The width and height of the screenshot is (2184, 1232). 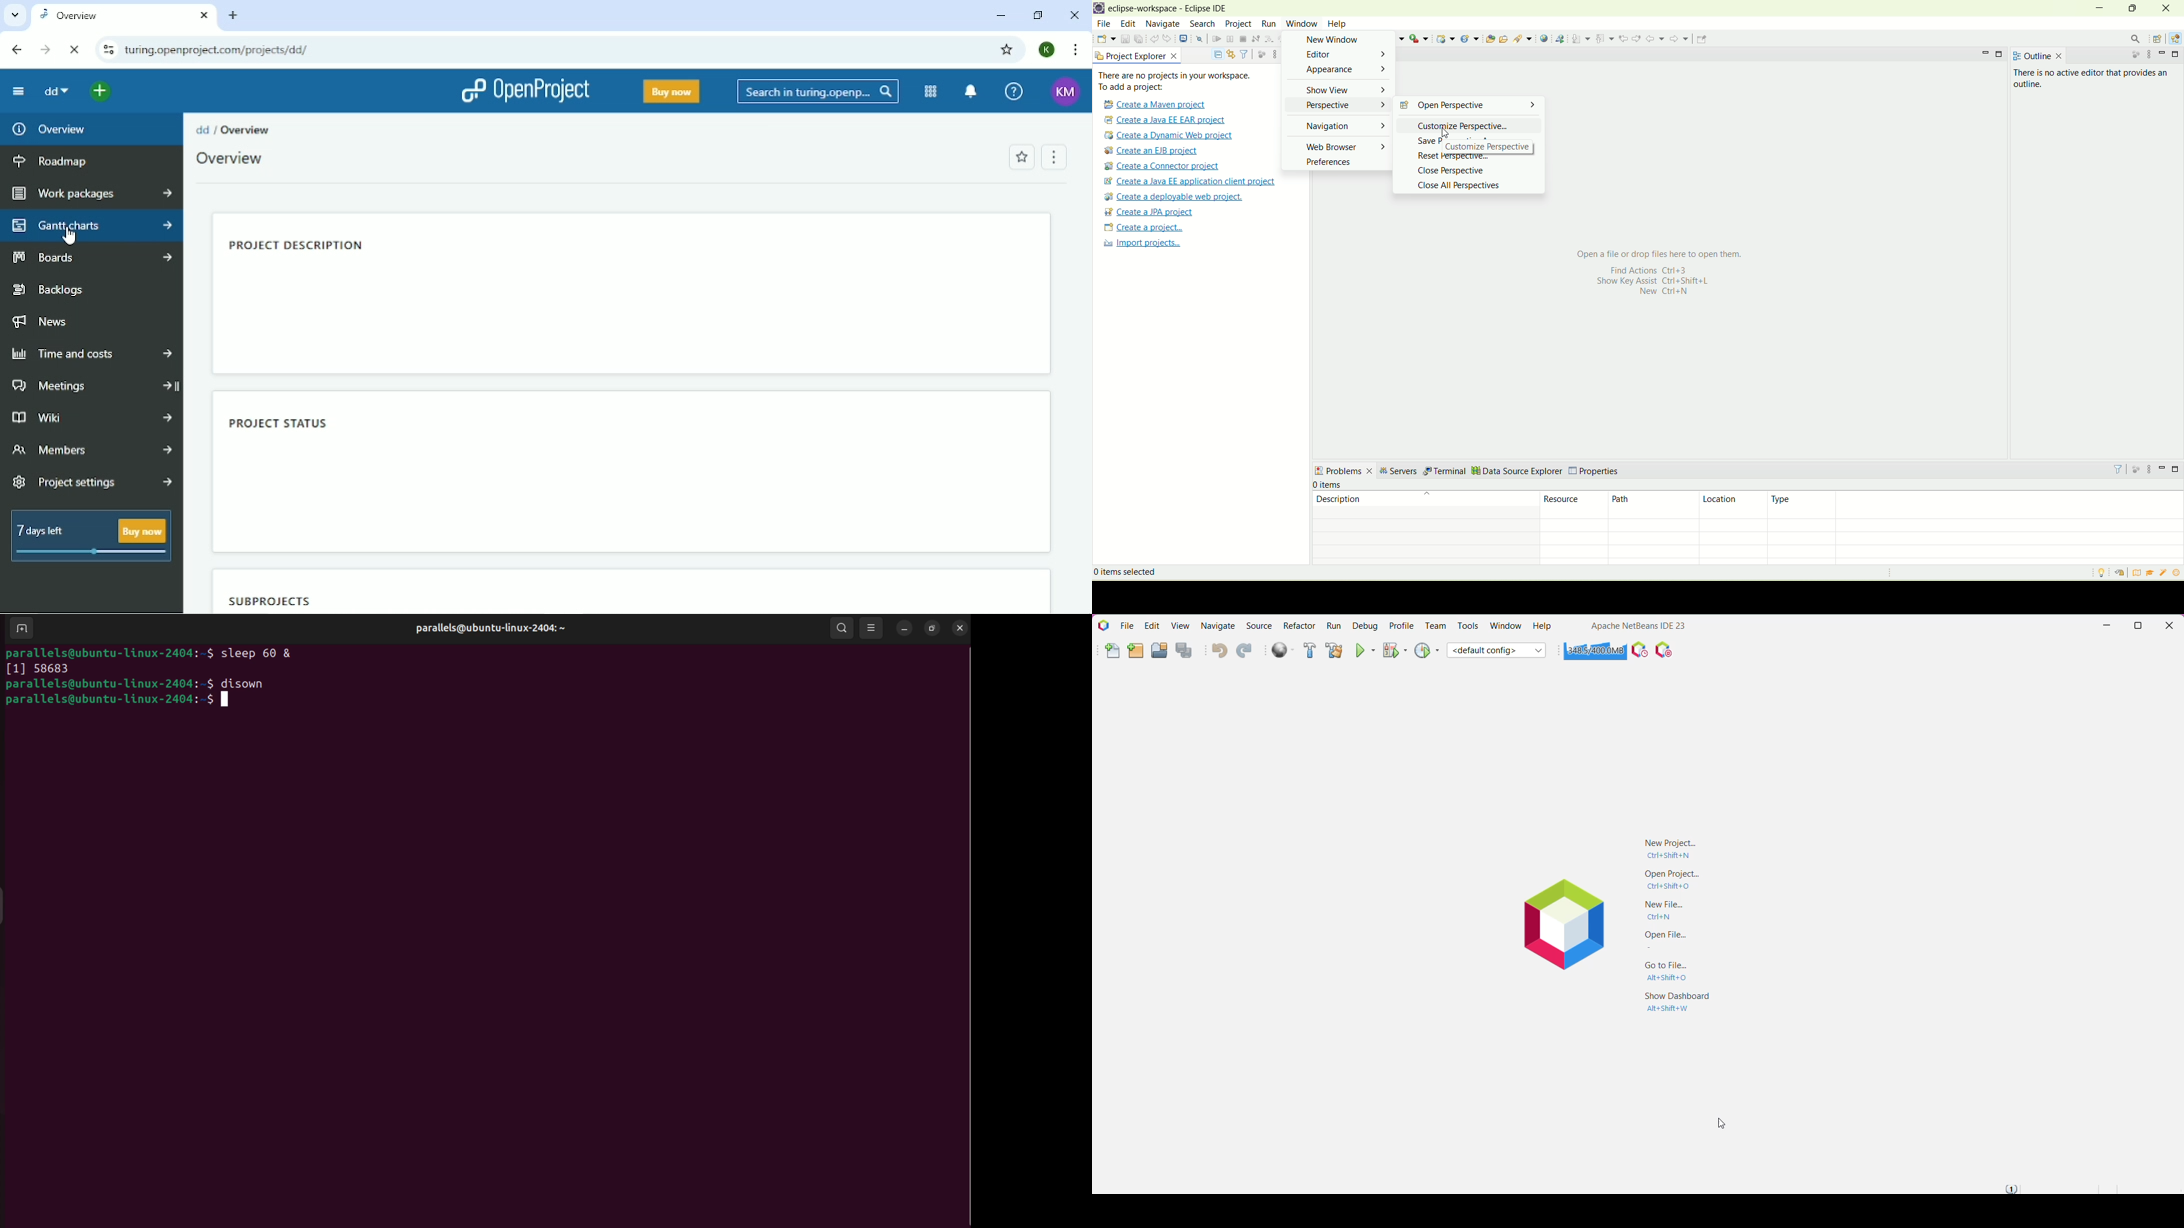 What do you see at coordinates (1129, 25) in the screenshot?
I see `edit` at bounding box center [1129, 25].